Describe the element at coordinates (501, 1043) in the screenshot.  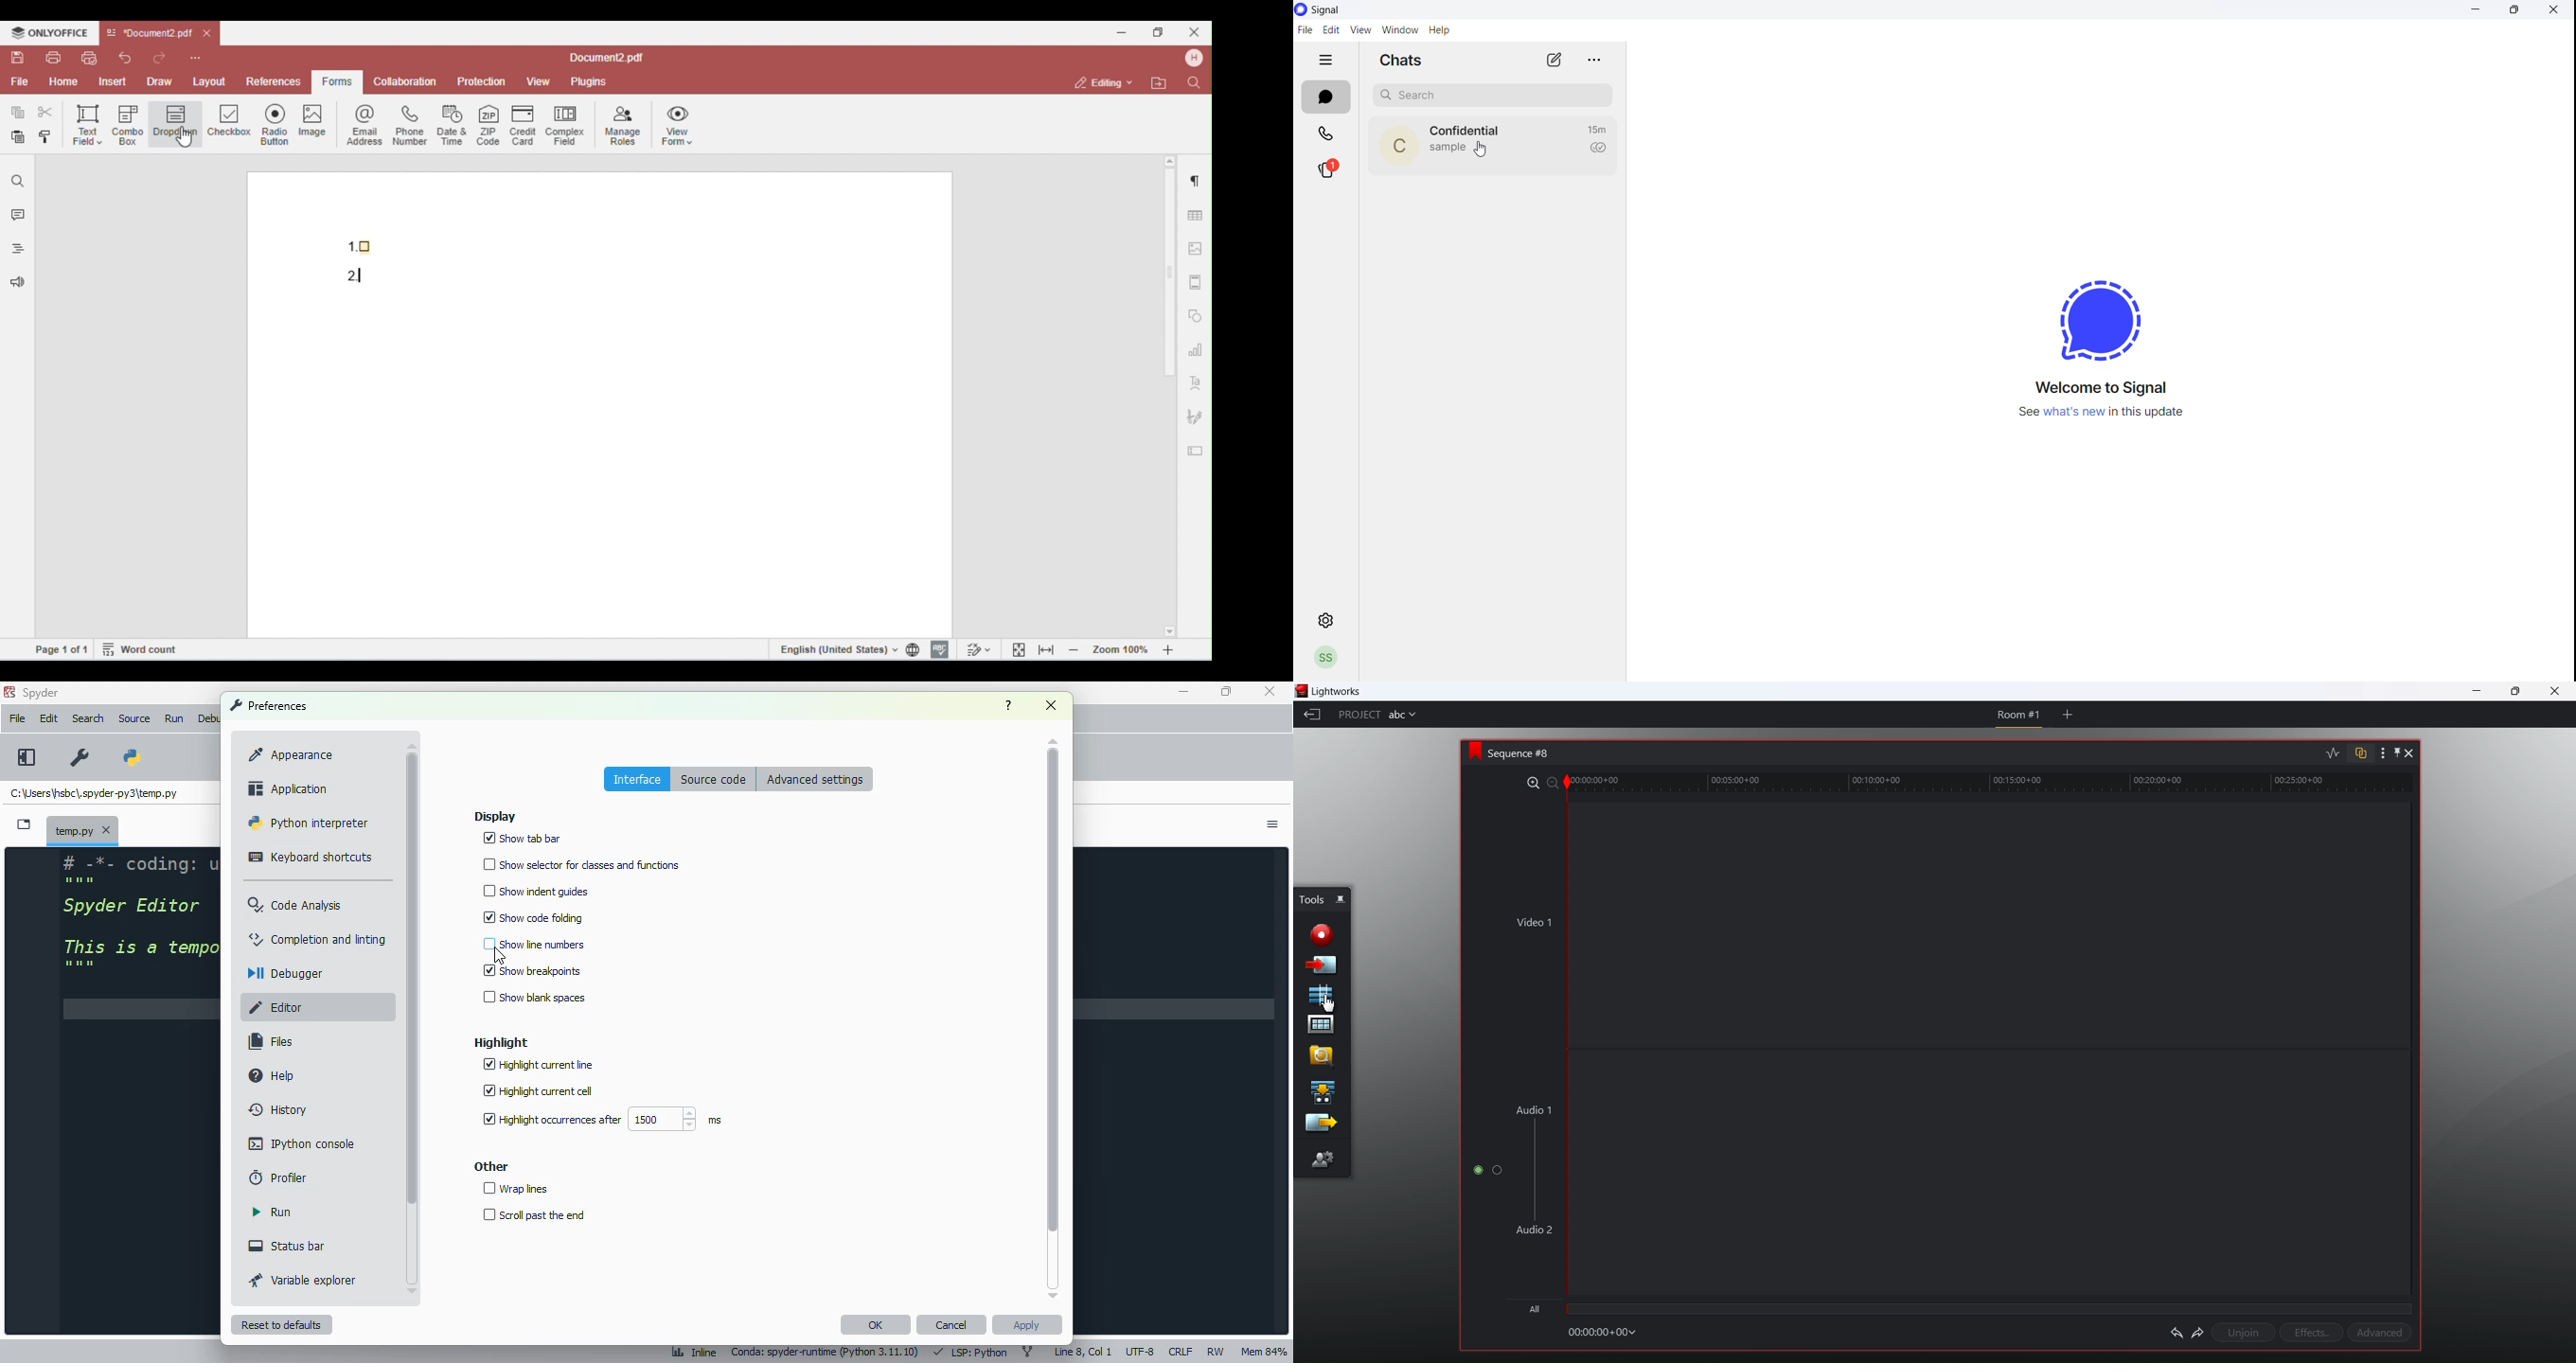
I see `highlights` at that location.